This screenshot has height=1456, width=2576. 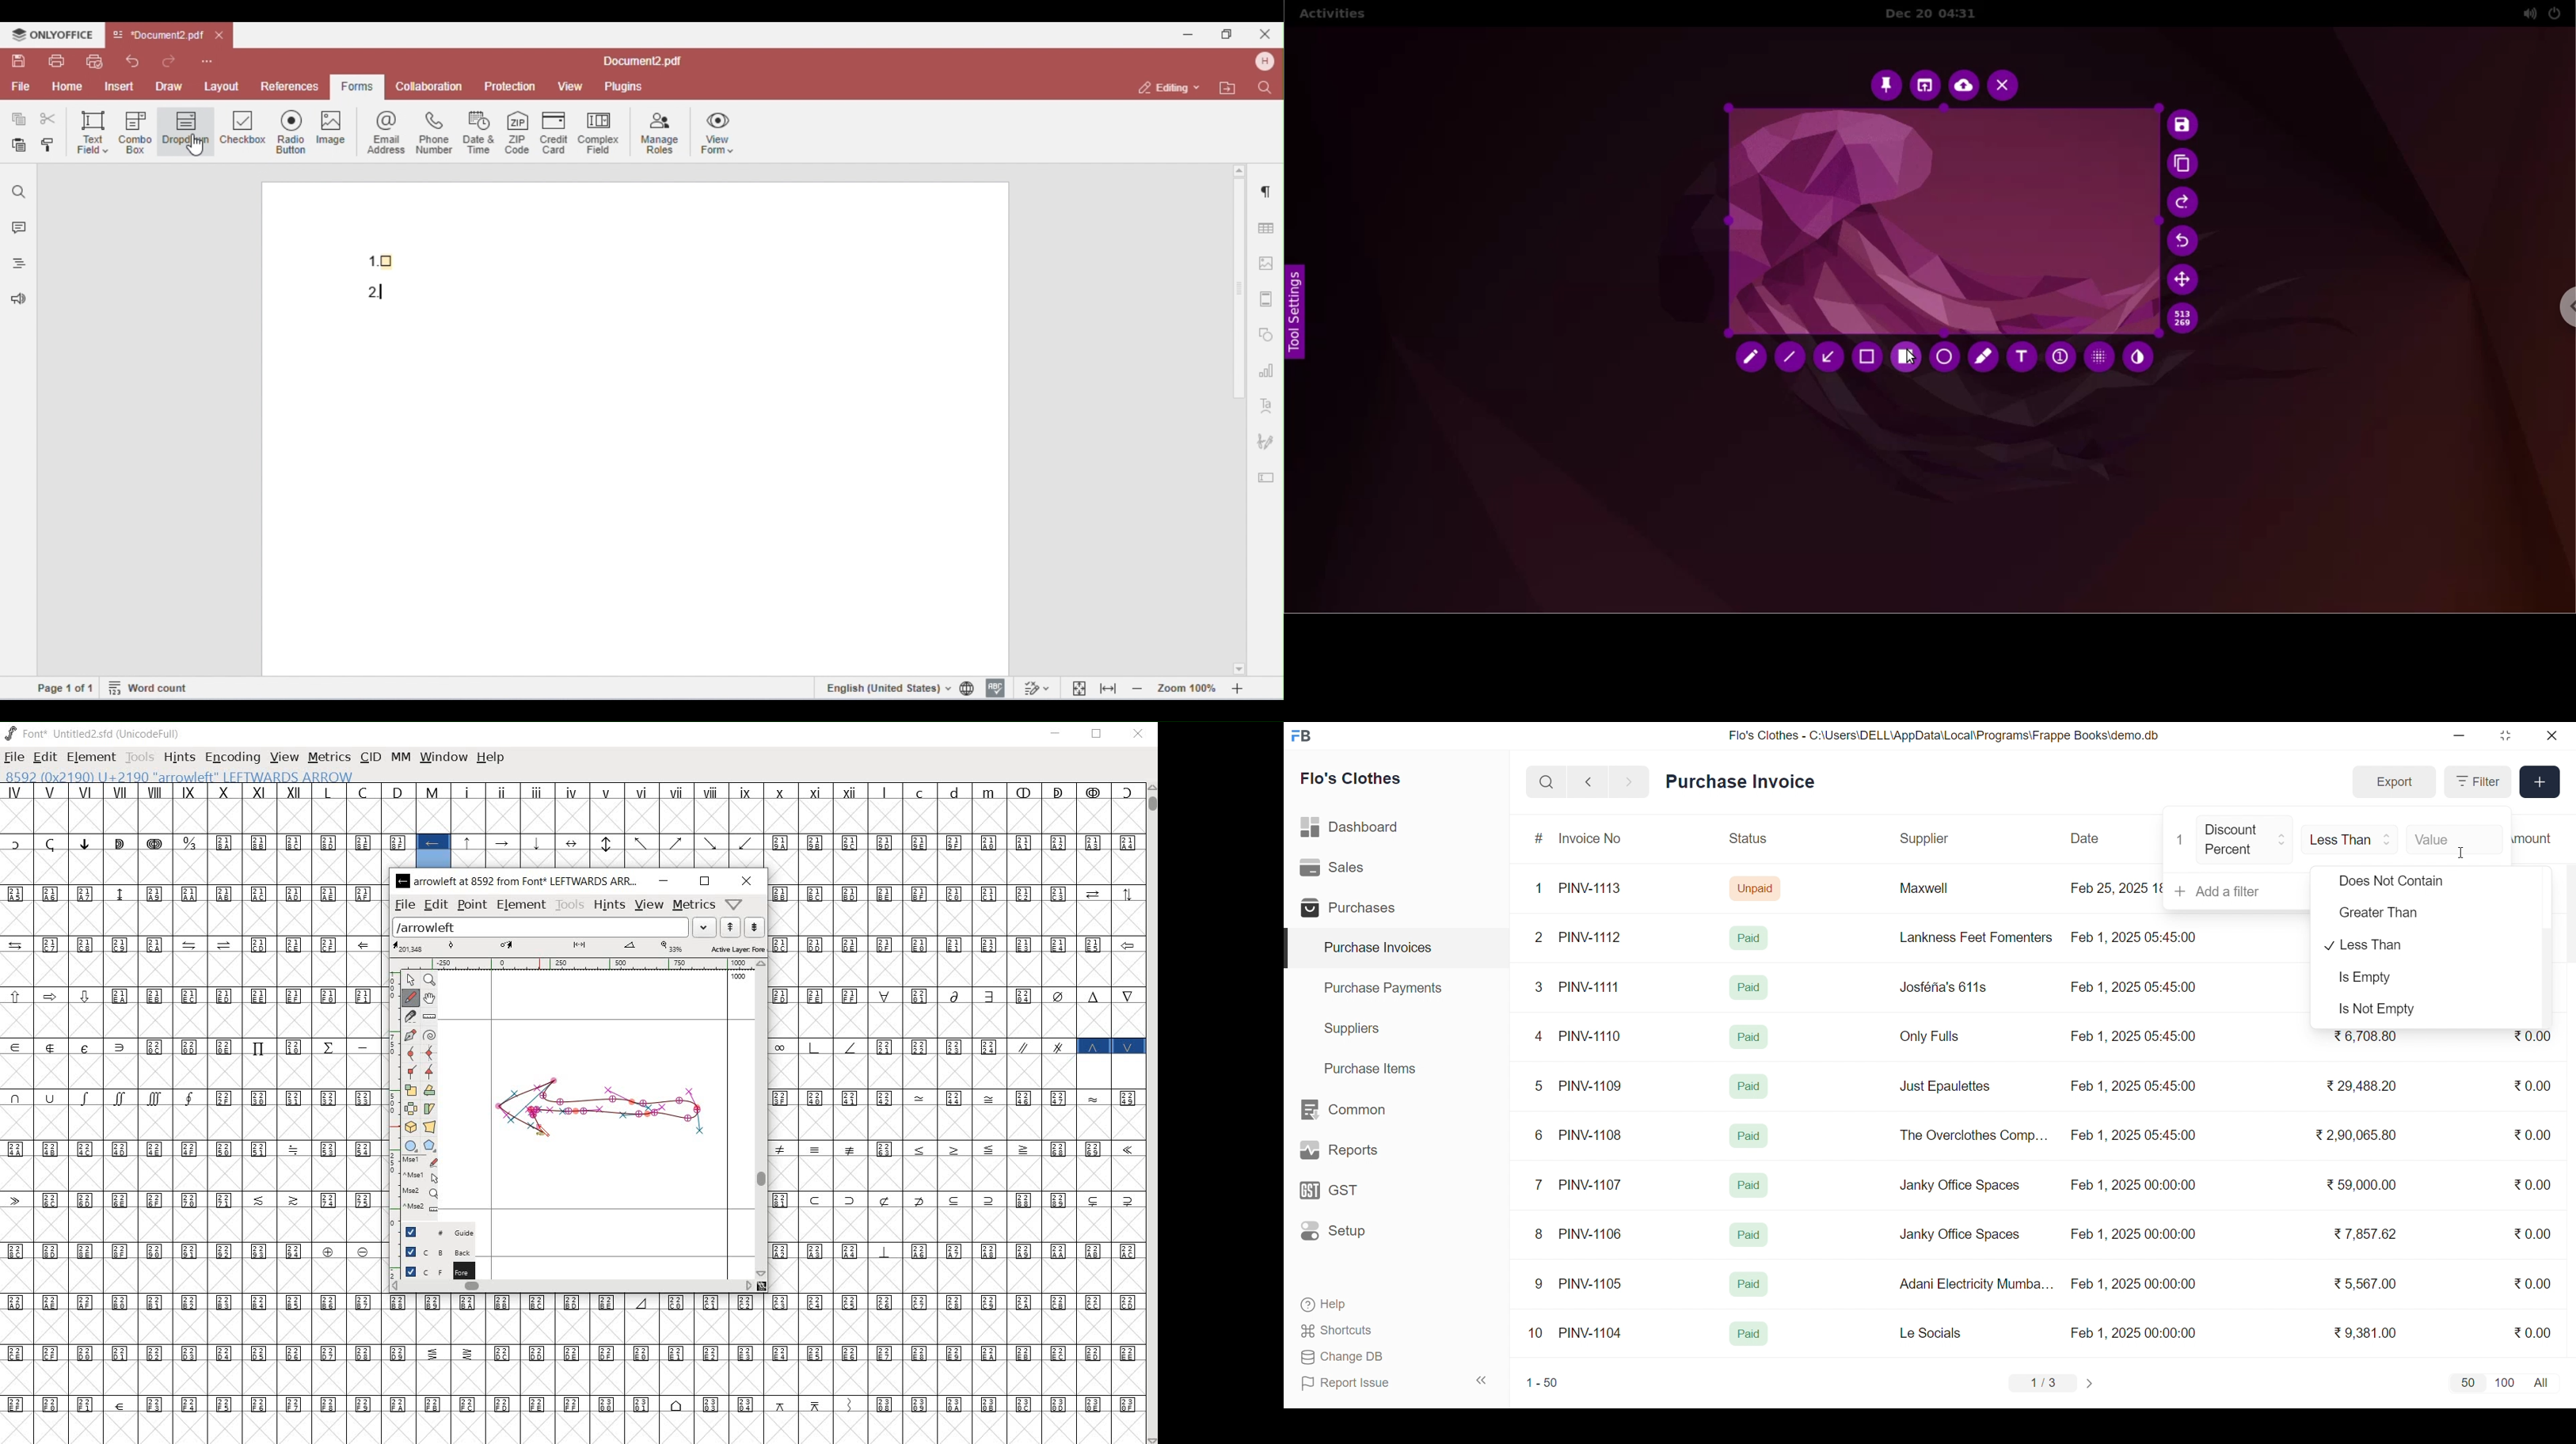 What do you see at coordinates (1358, 1110) in the screenshot?
I see `Common` at bounding box center [1358, 1110].